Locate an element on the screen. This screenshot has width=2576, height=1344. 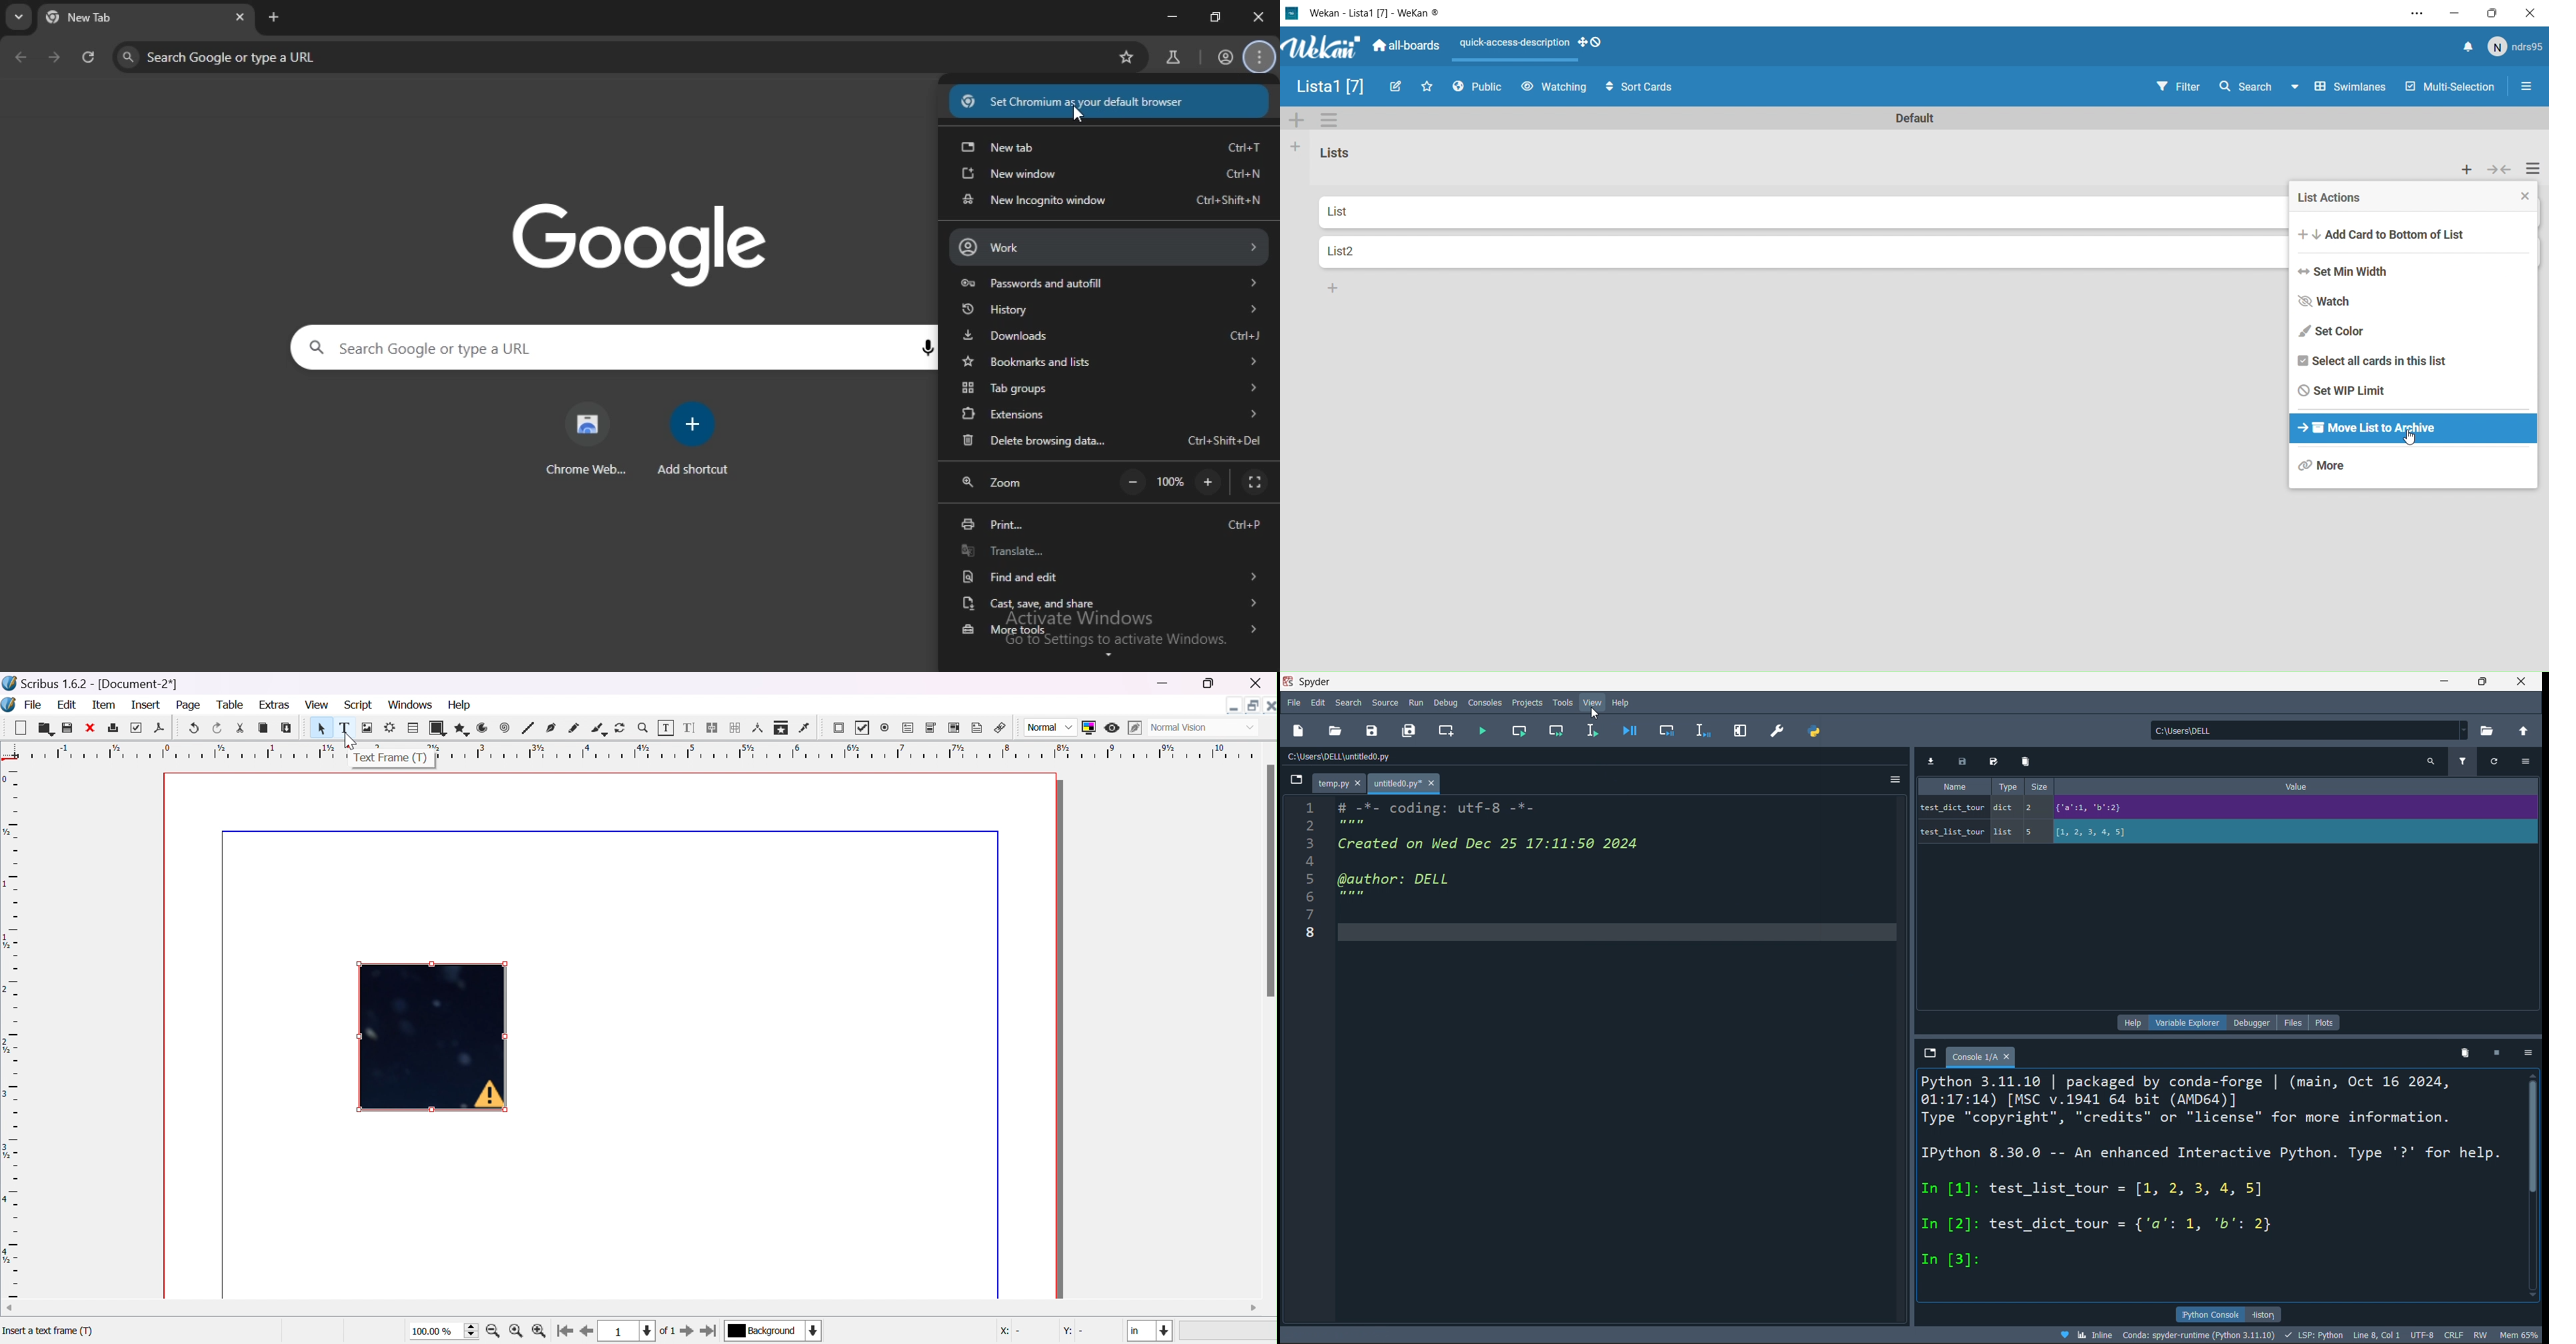
plots is located at coordinates (2325, 1022).